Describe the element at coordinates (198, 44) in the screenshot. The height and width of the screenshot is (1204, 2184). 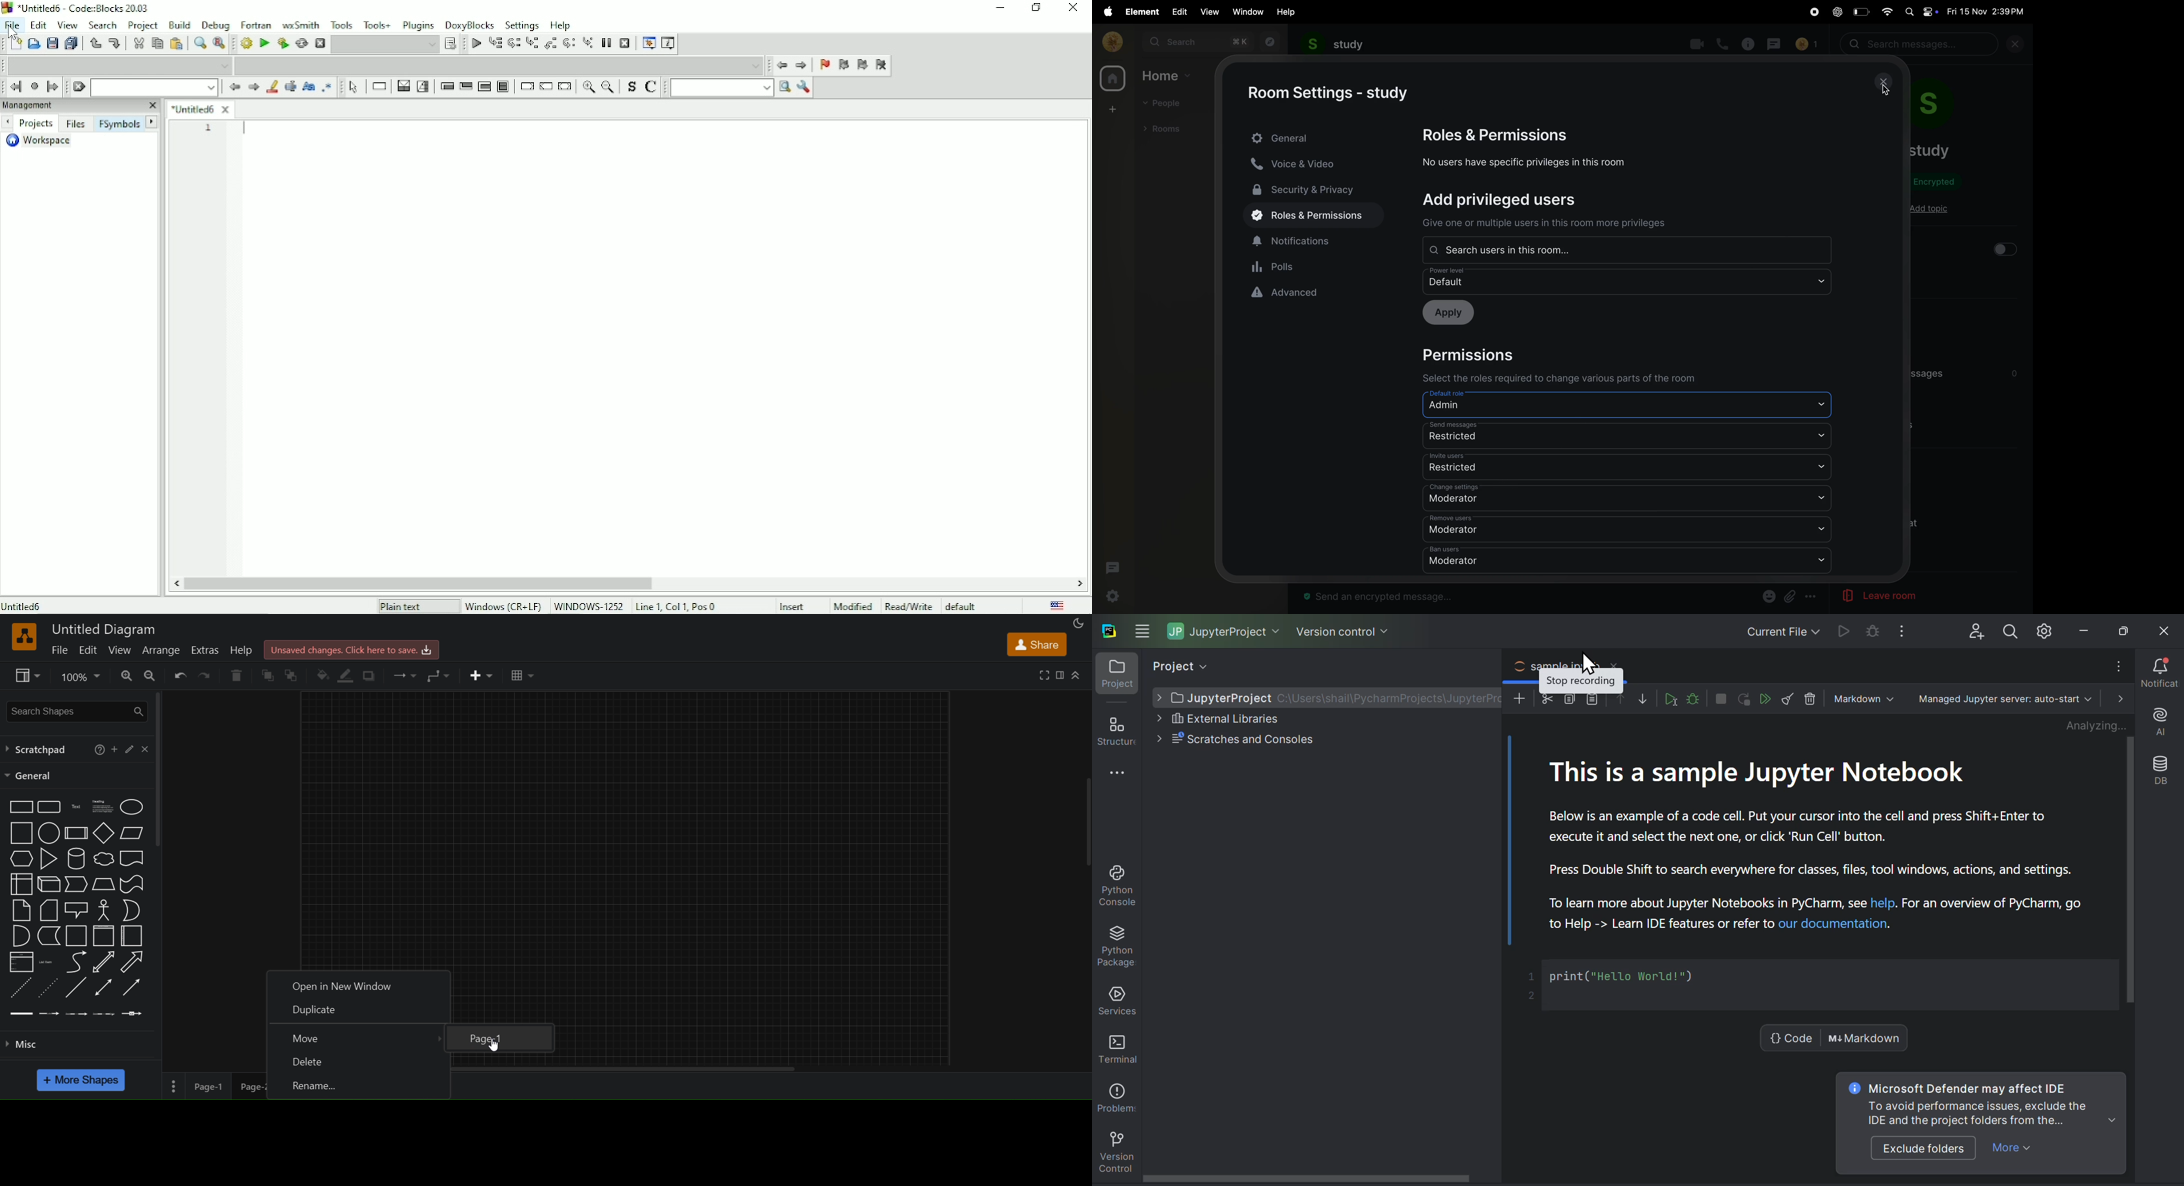
I see `Find` at that location.